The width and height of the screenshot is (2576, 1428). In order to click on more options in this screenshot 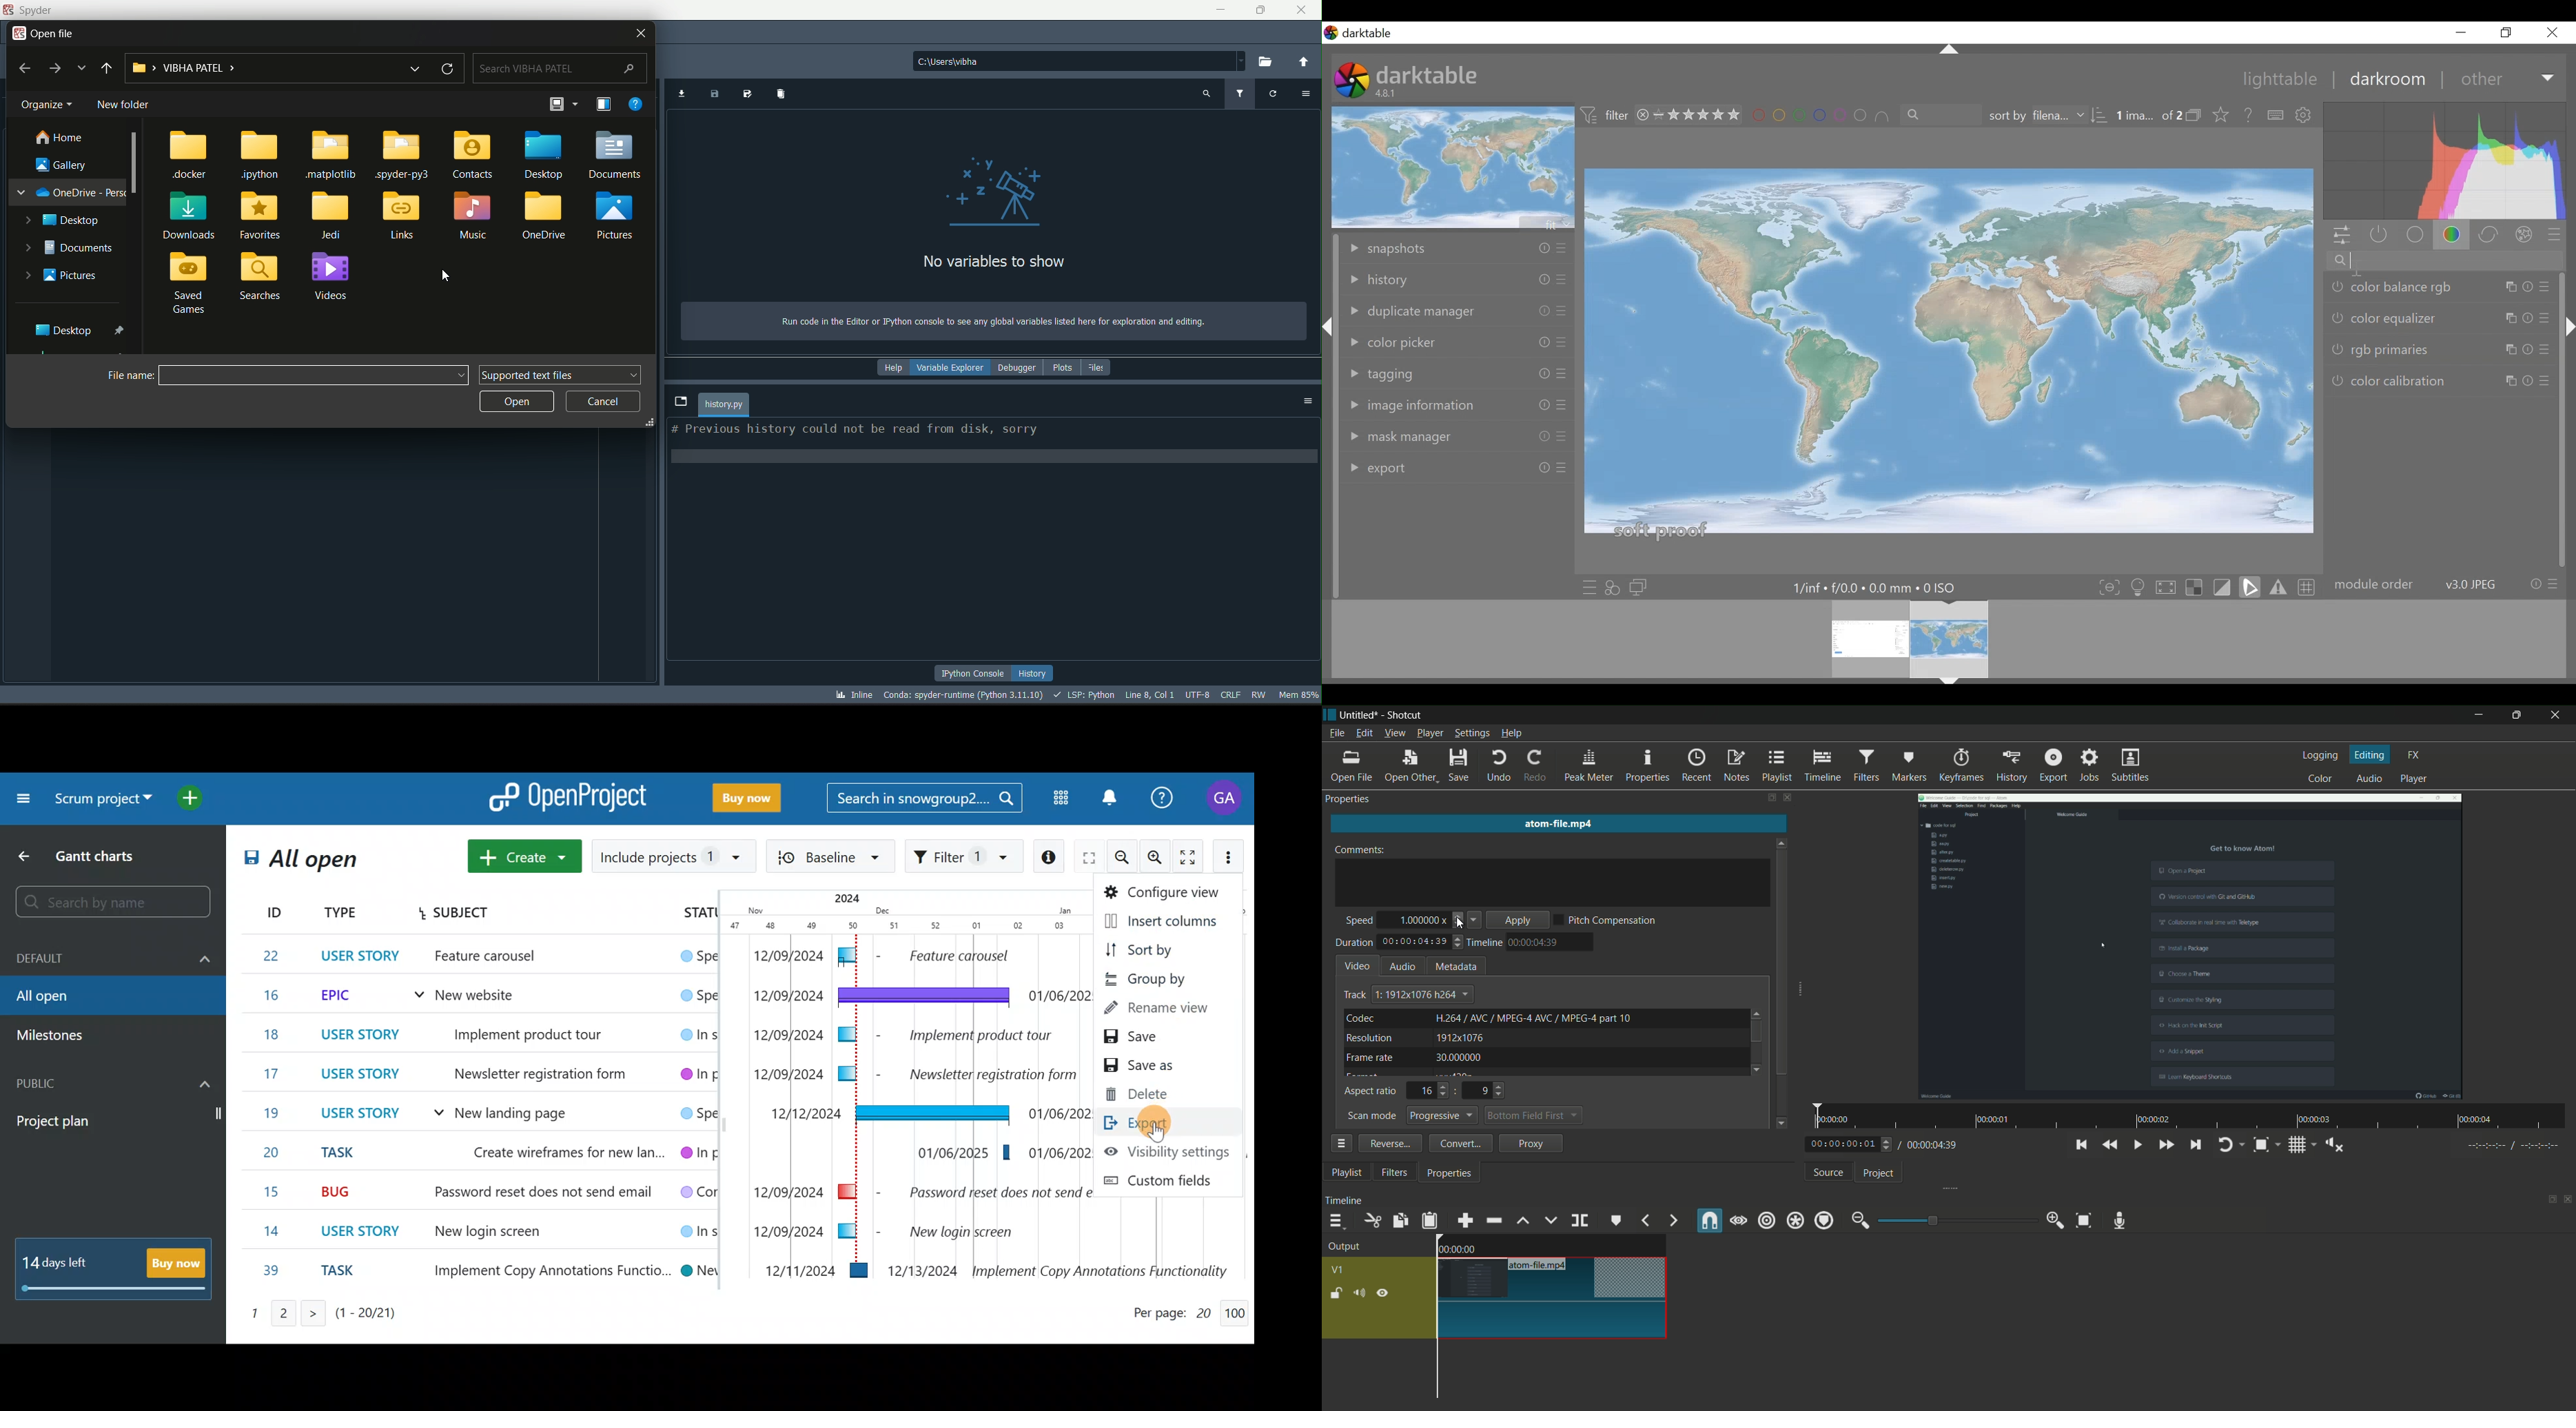, I will do `click(577, 103)`.